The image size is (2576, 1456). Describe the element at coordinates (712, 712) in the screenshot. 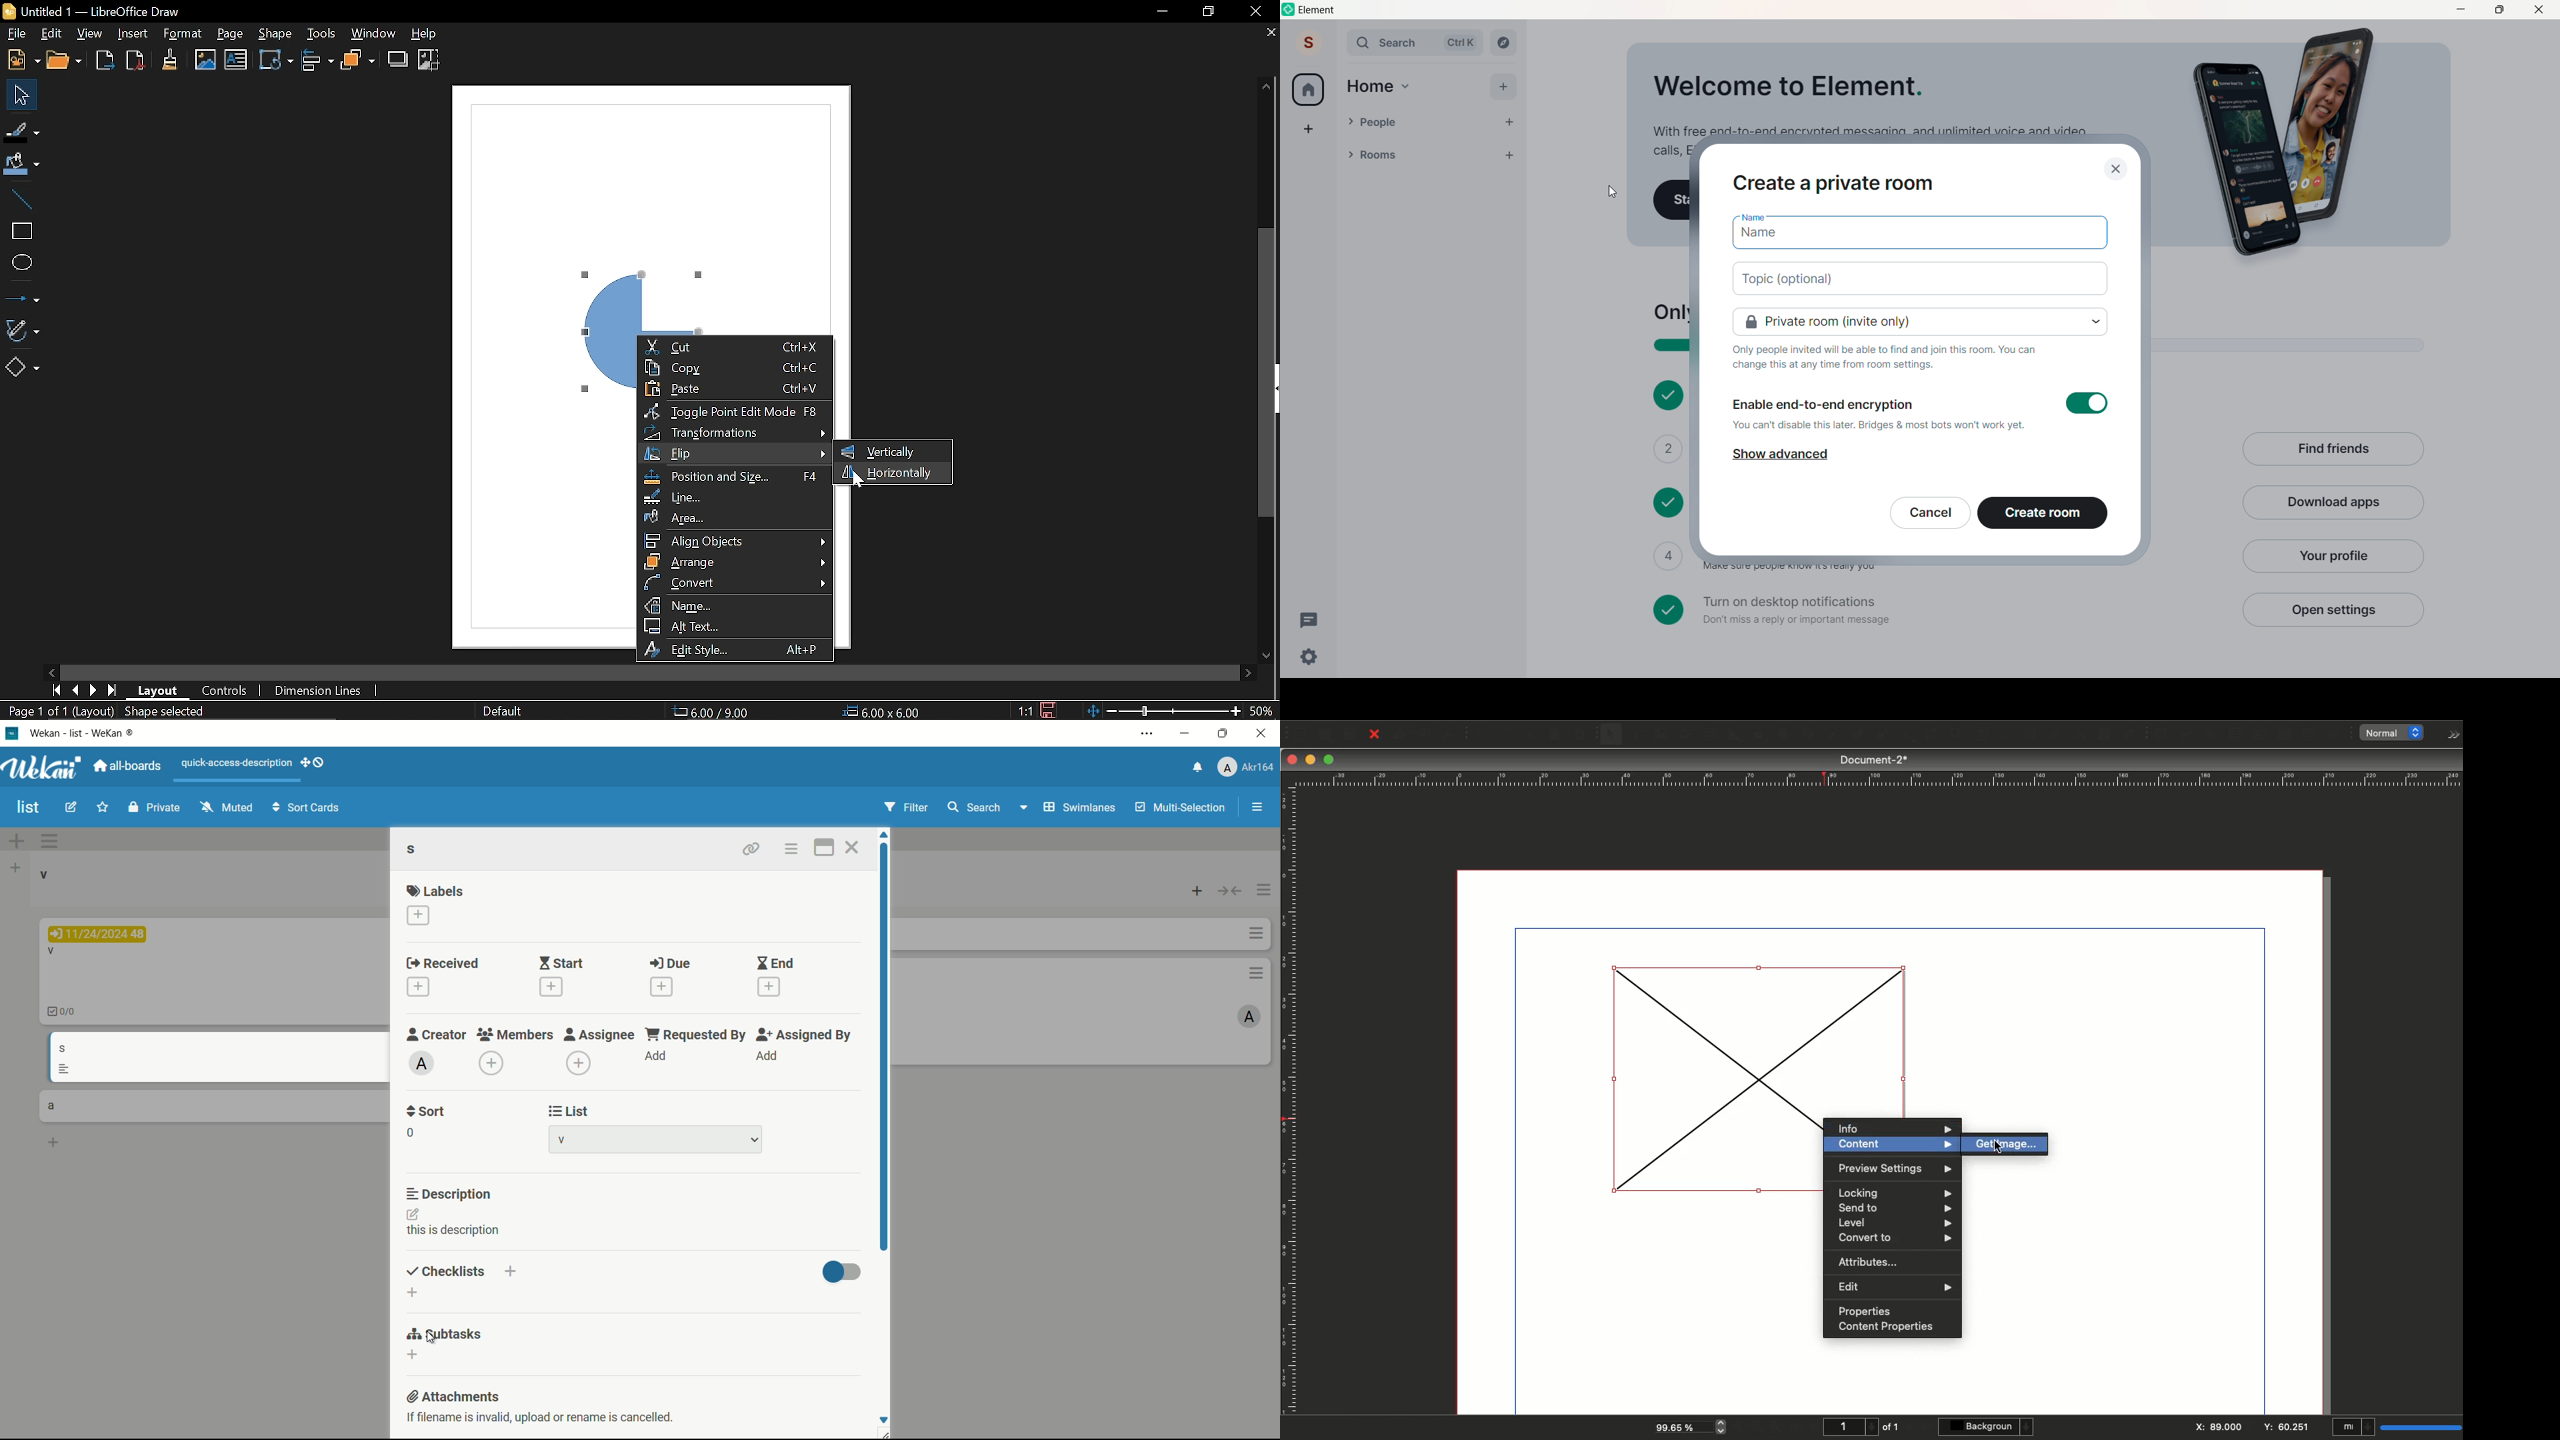

I see `Position` at that location.